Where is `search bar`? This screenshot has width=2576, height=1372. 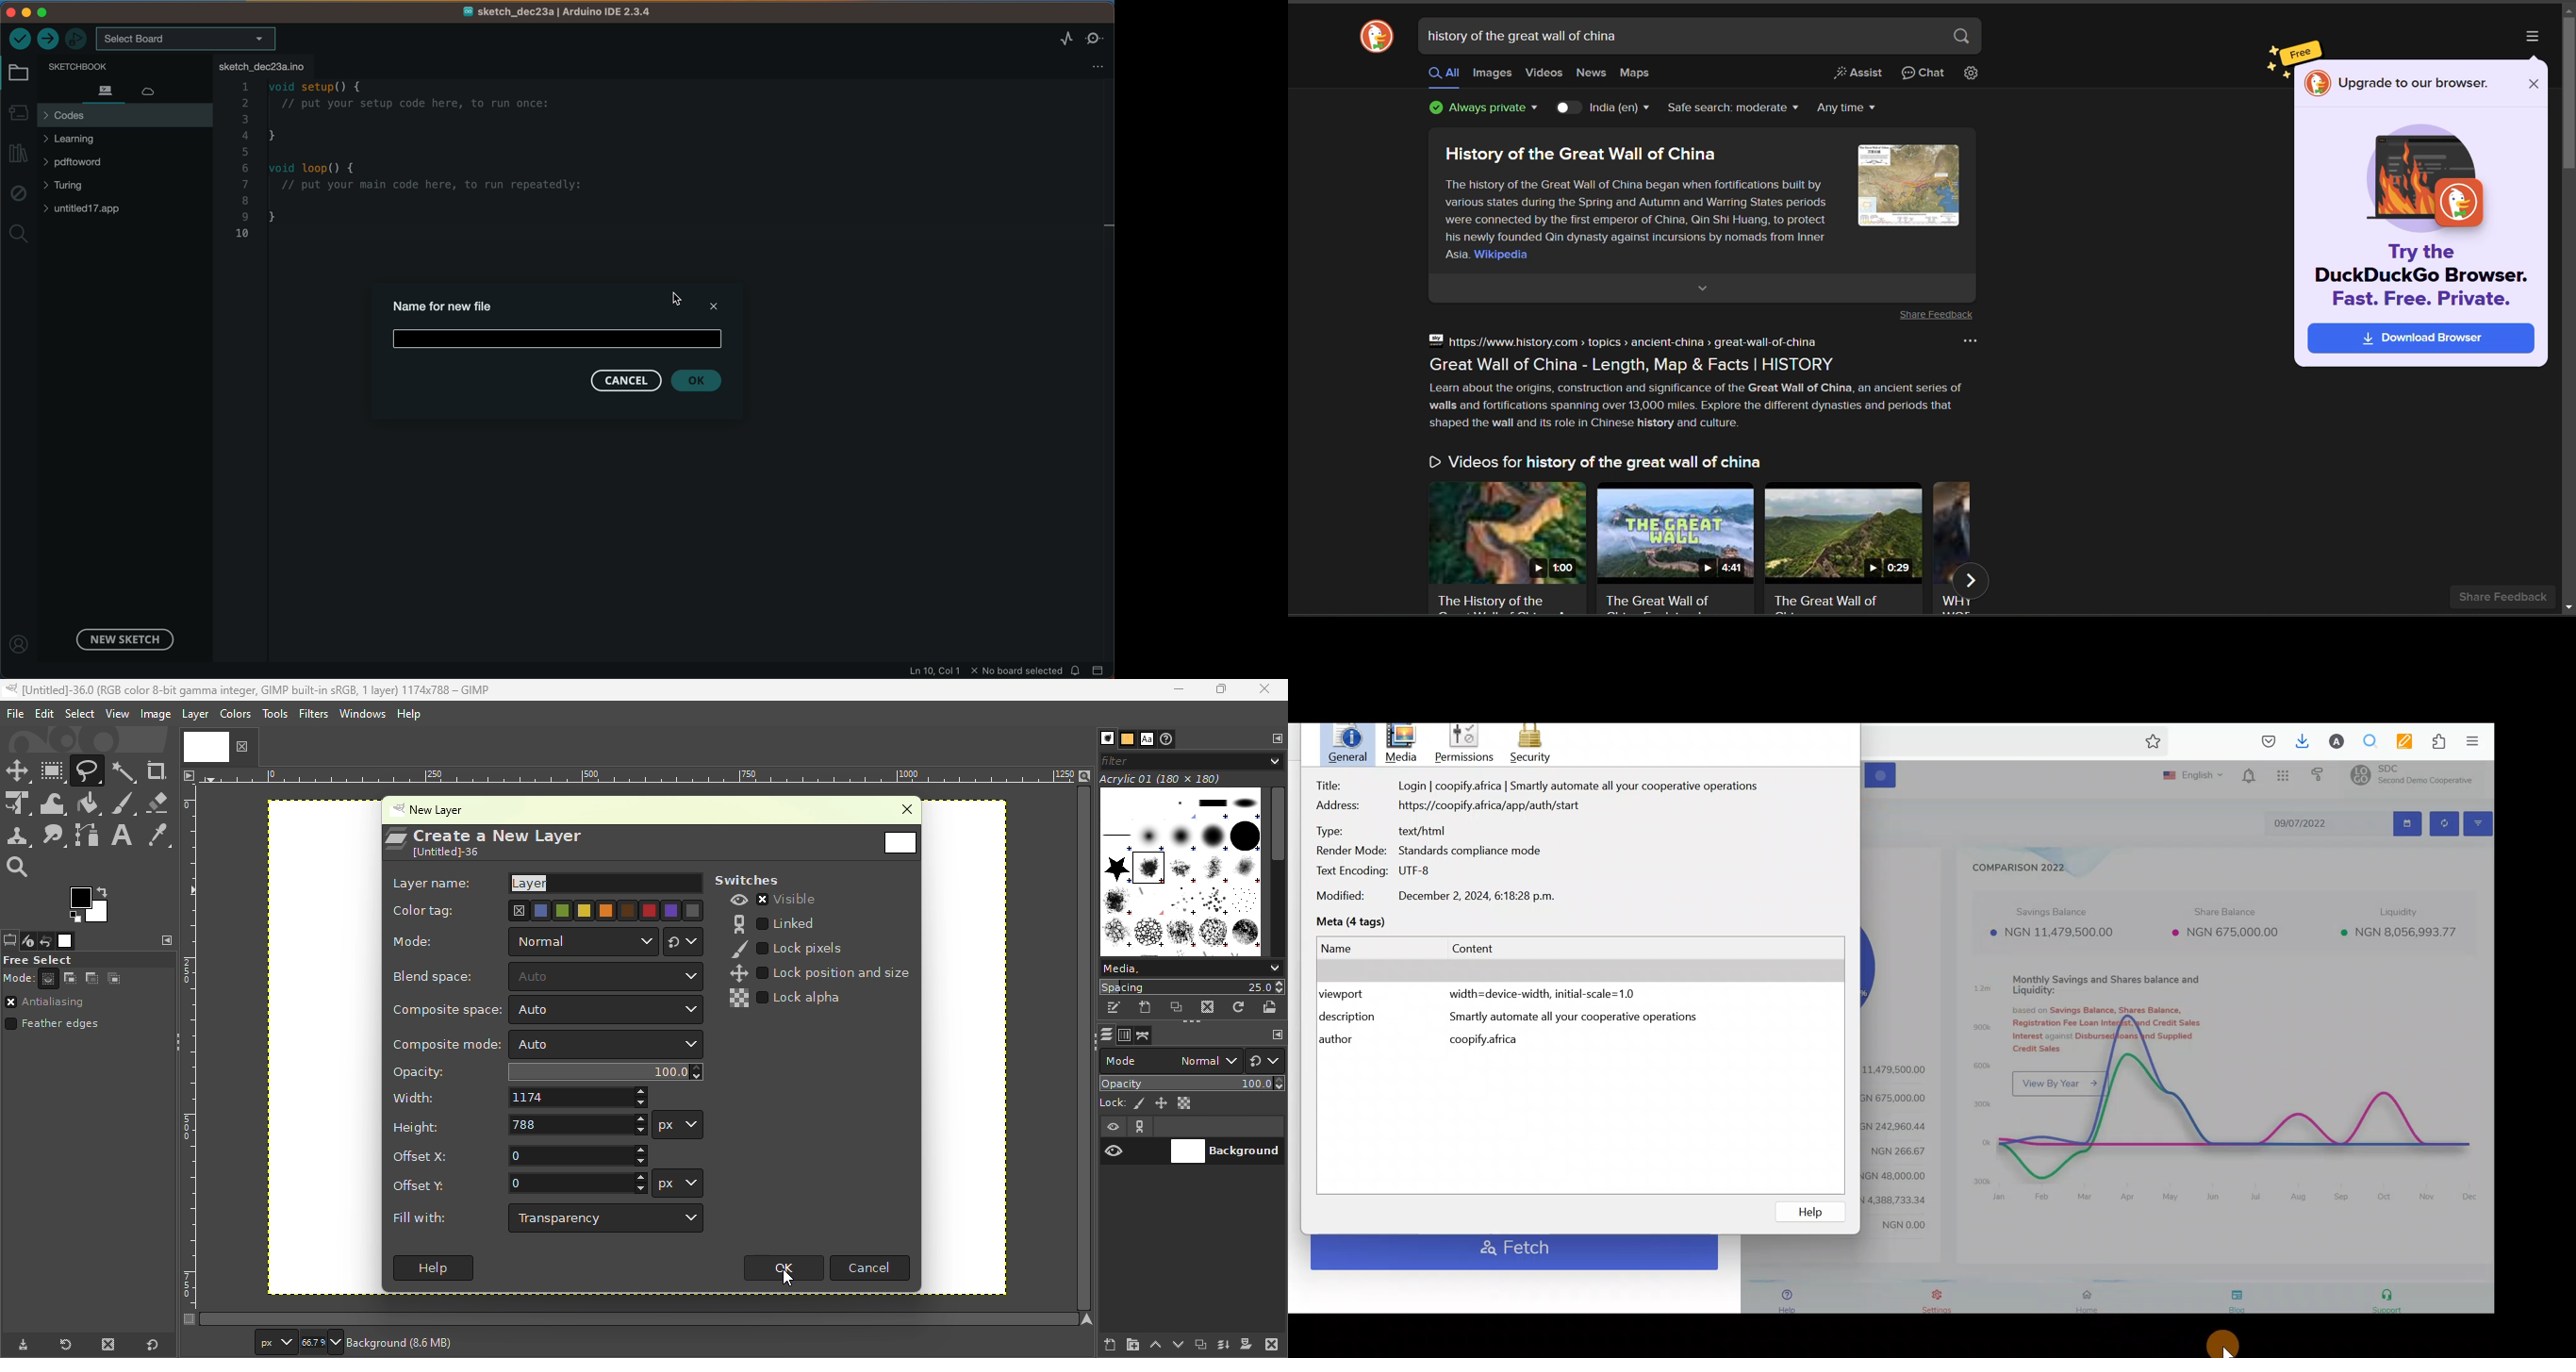 search bar is located at coordinates (1681, 36).